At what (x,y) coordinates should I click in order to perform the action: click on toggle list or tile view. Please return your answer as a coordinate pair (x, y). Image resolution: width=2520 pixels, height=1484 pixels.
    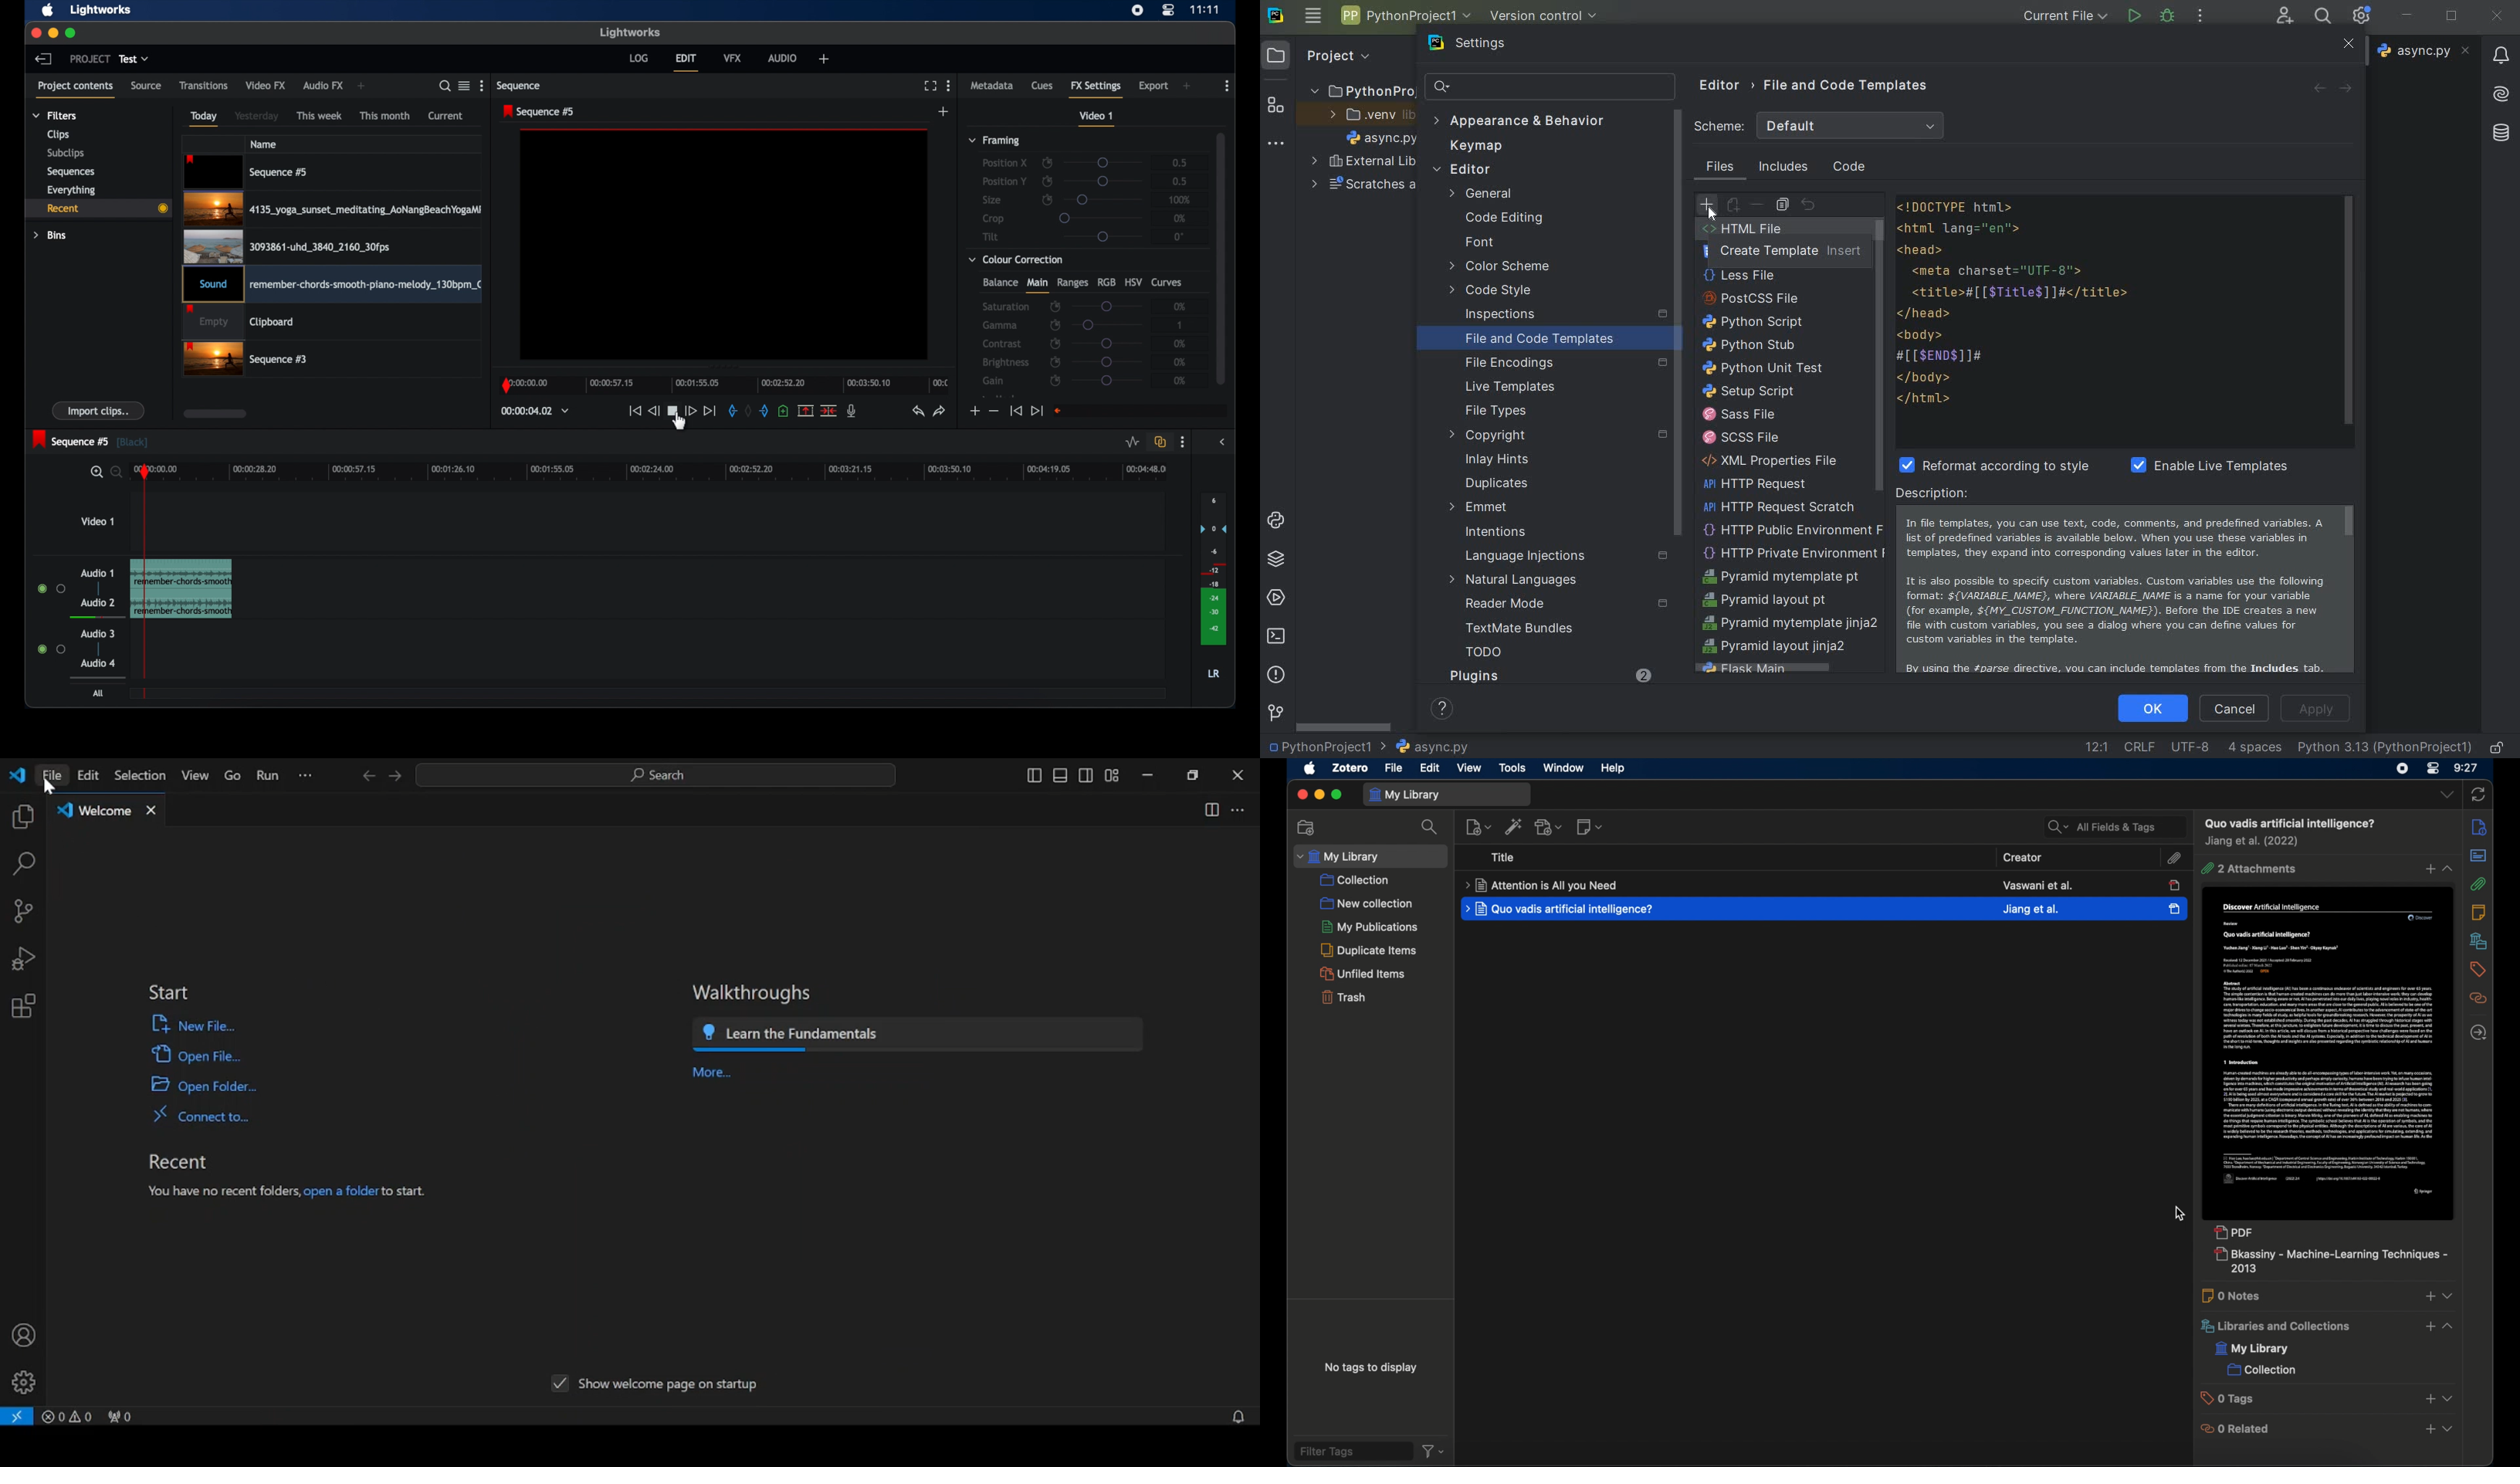
    Looking at the image, I should click on (464, 86).